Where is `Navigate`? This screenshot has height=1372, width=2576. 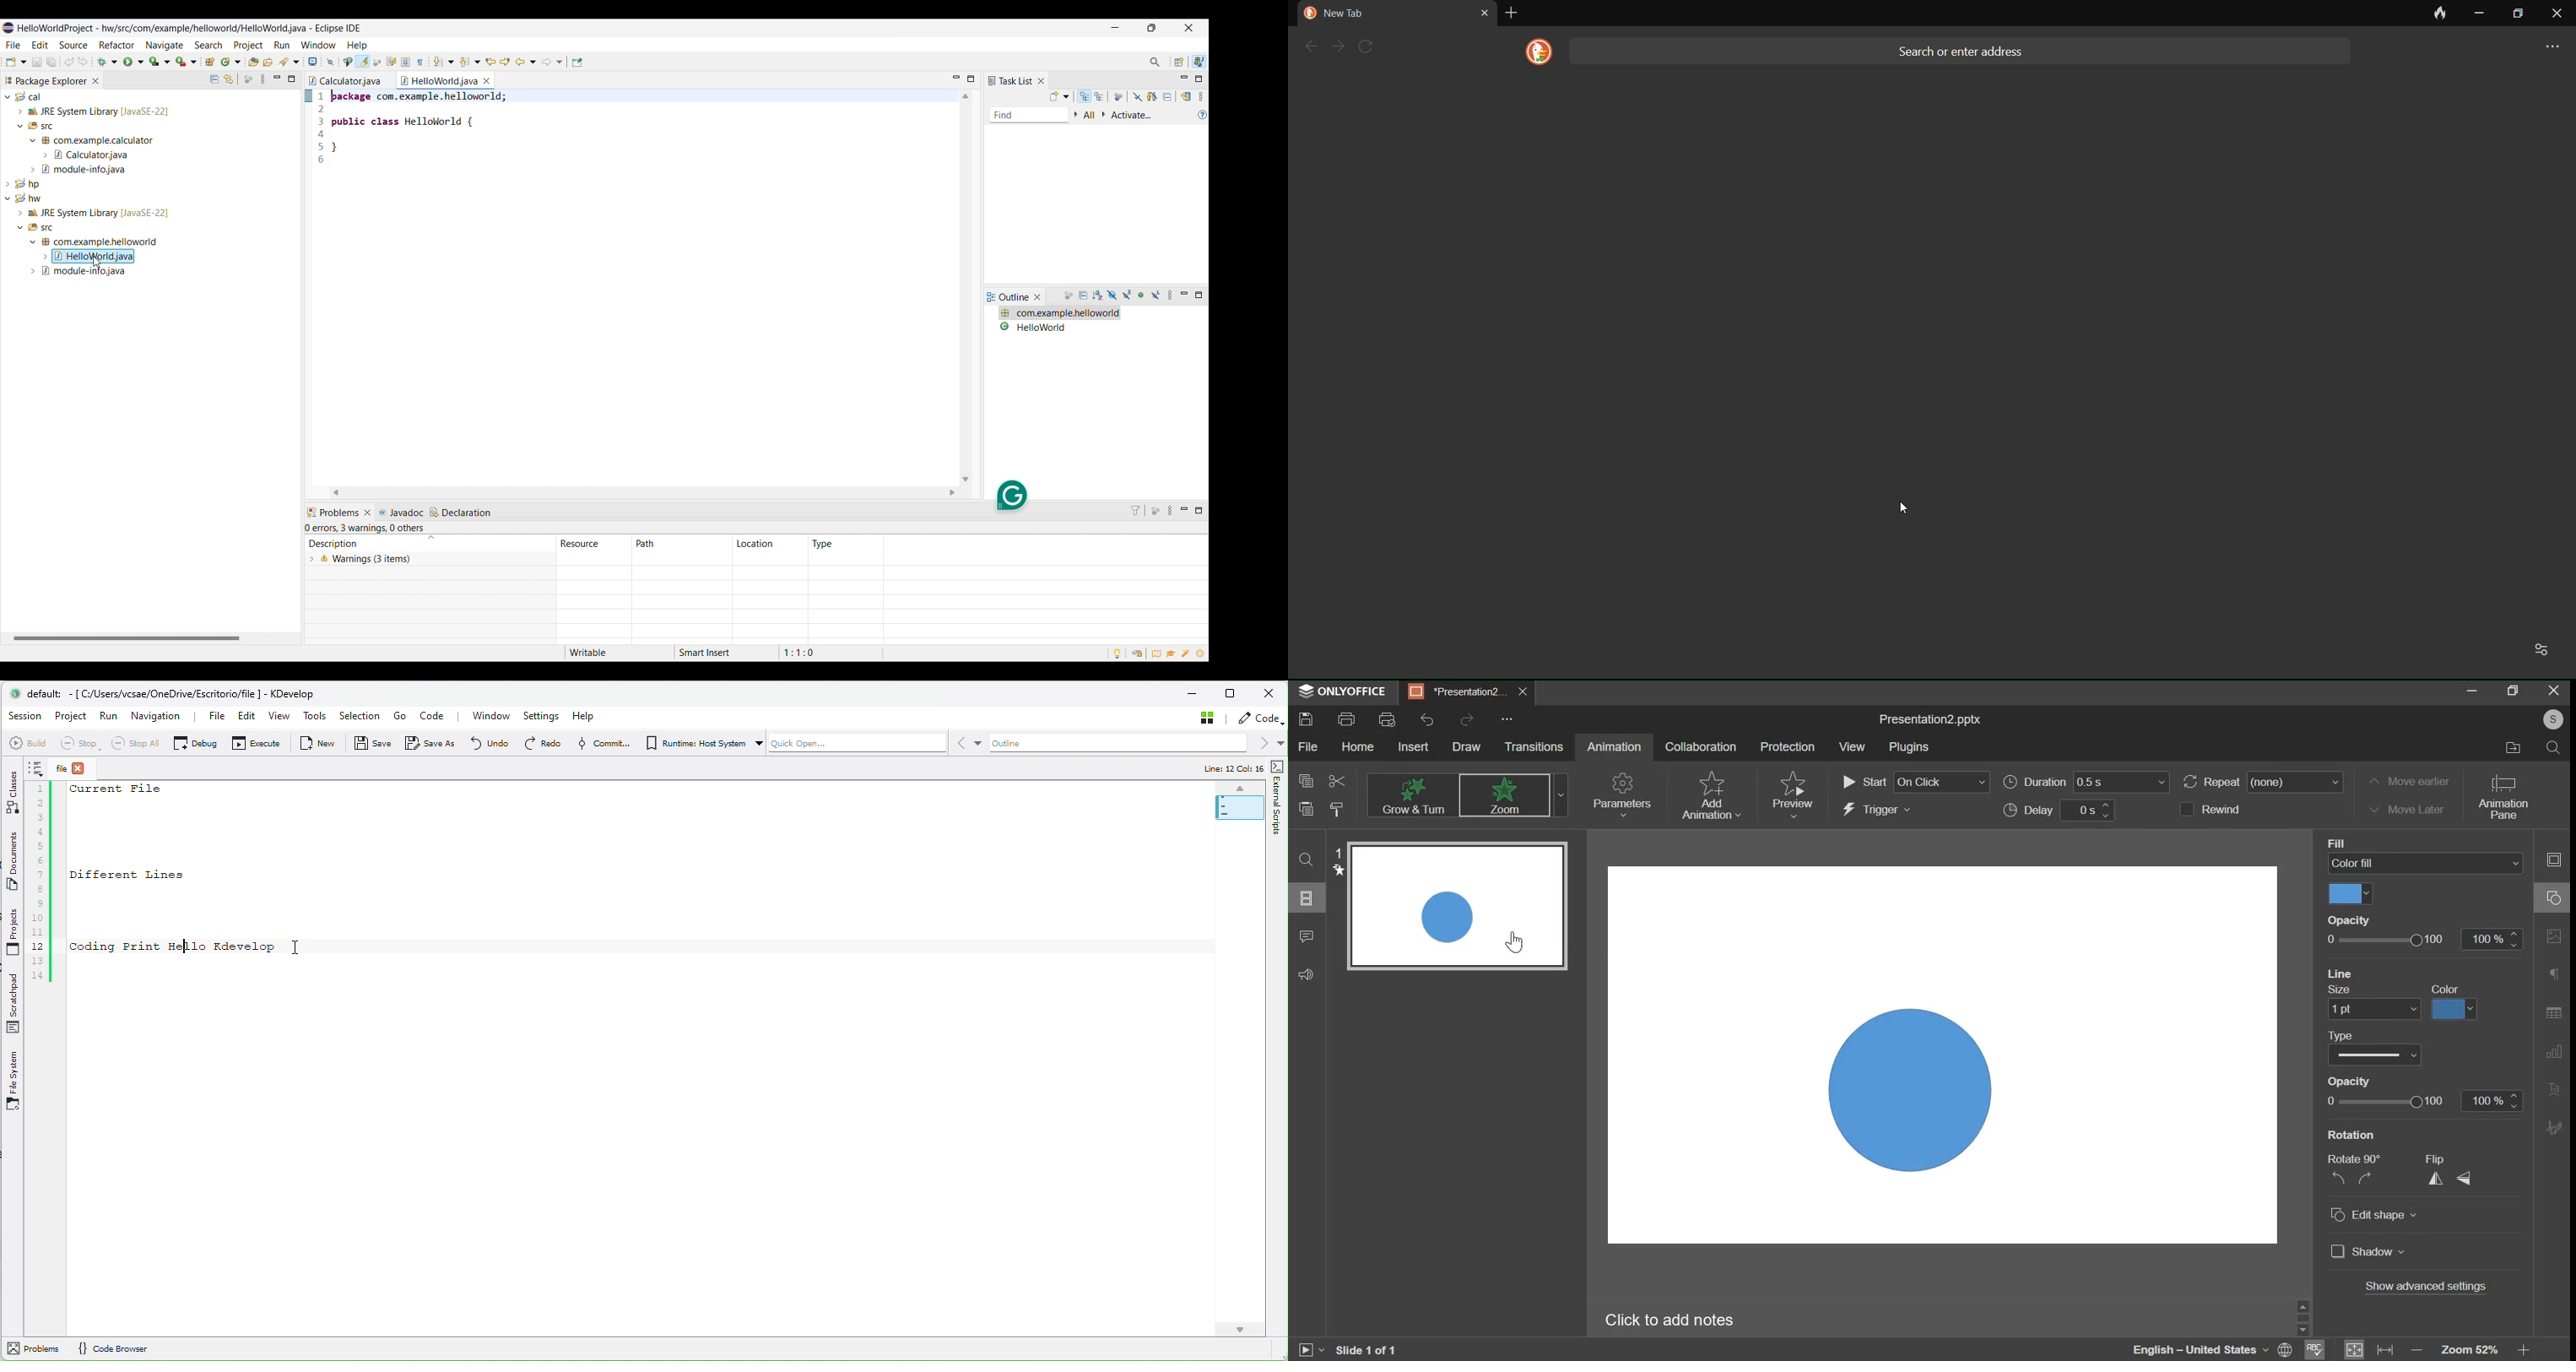 Navigate is located at coordinates (165, 45).